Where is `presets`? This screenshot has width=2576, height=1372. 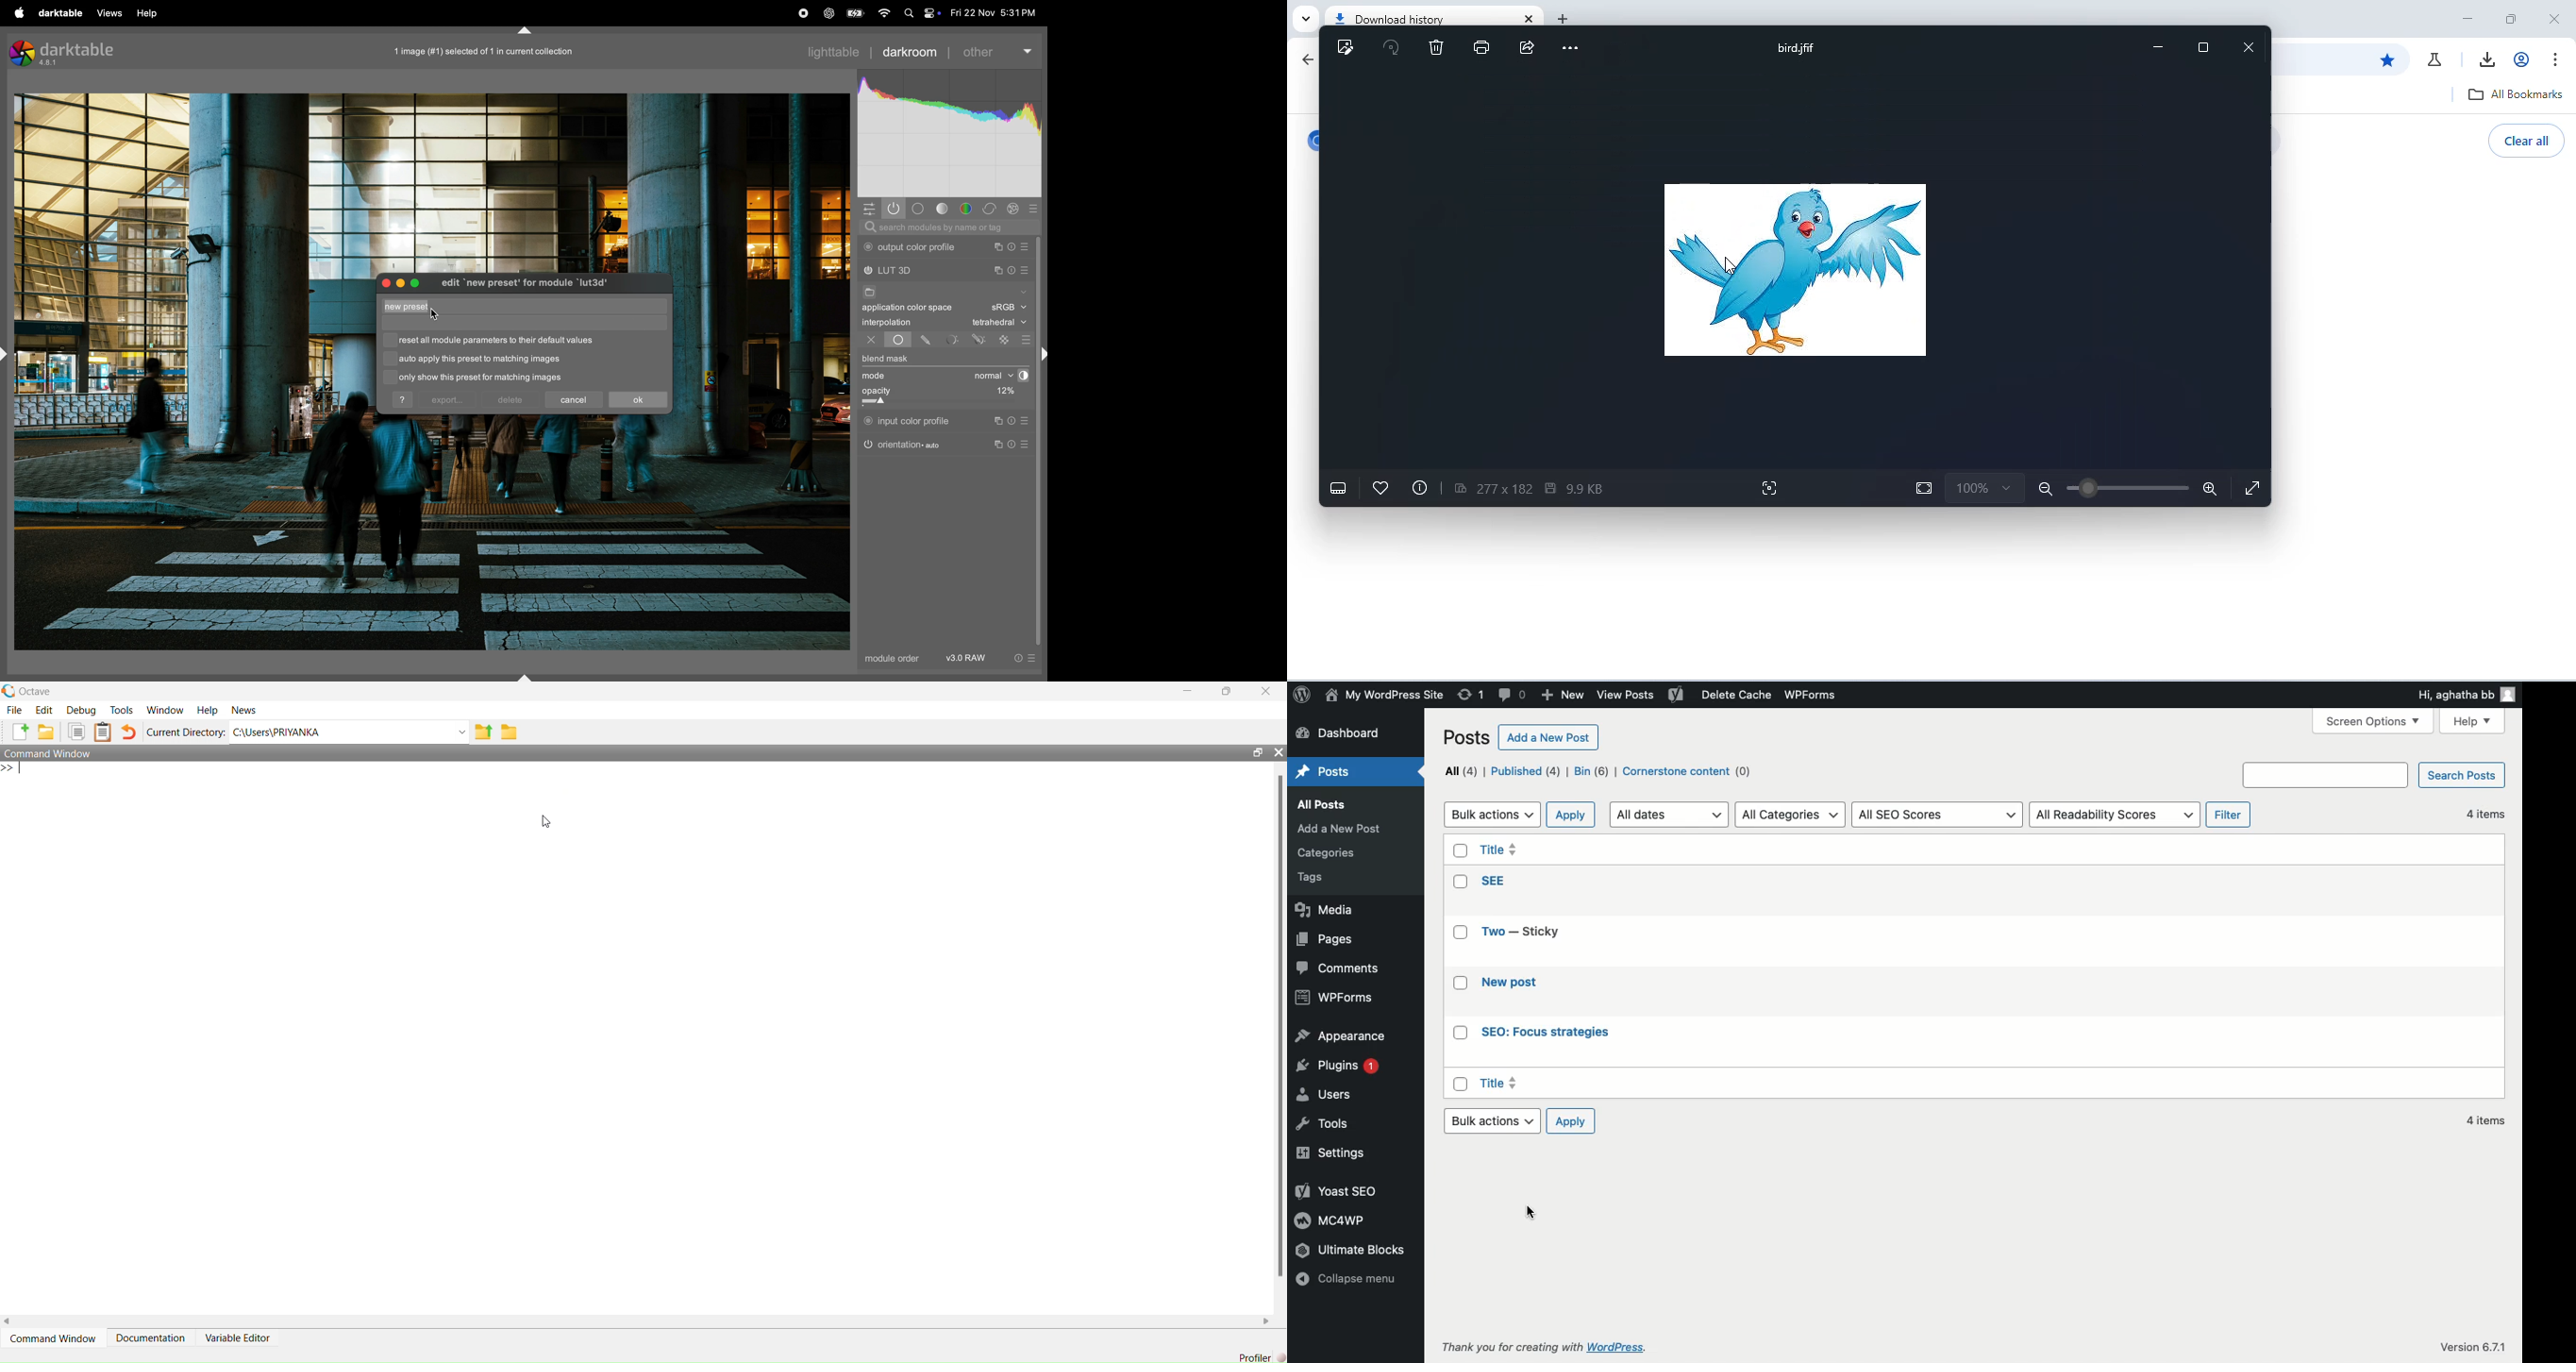
presets is located at coordinates (1037, 207).